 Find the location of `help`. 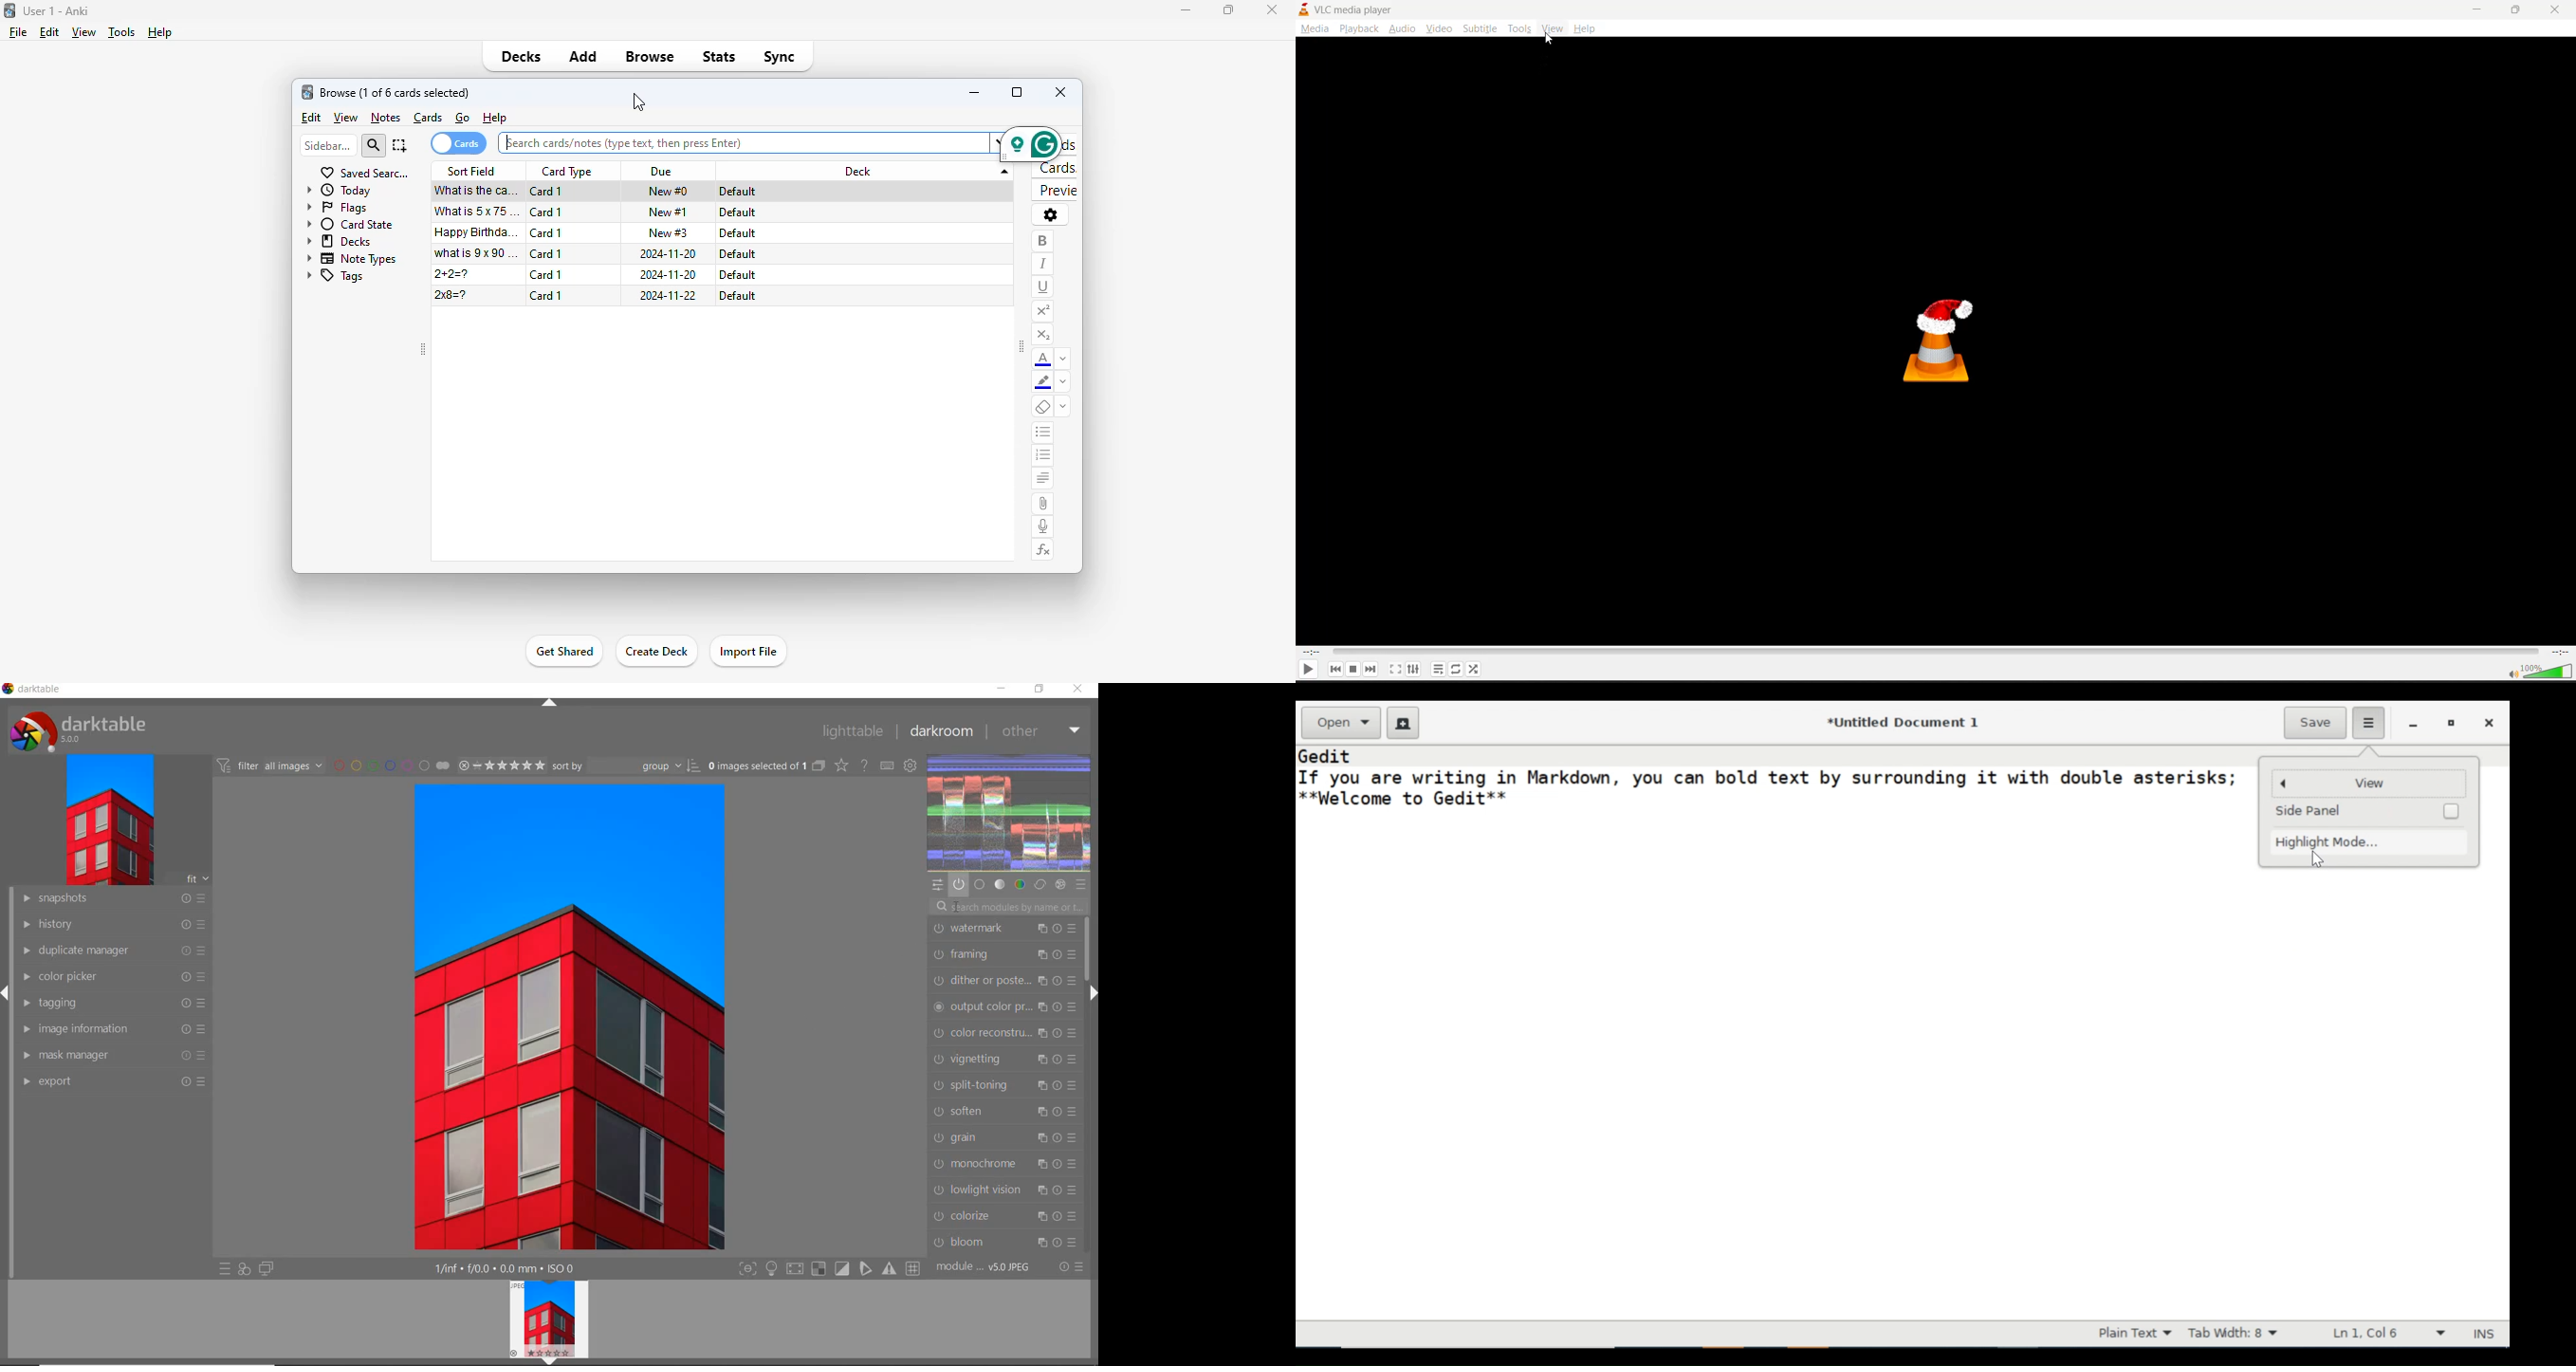

help is located at coordinates (495, 117).